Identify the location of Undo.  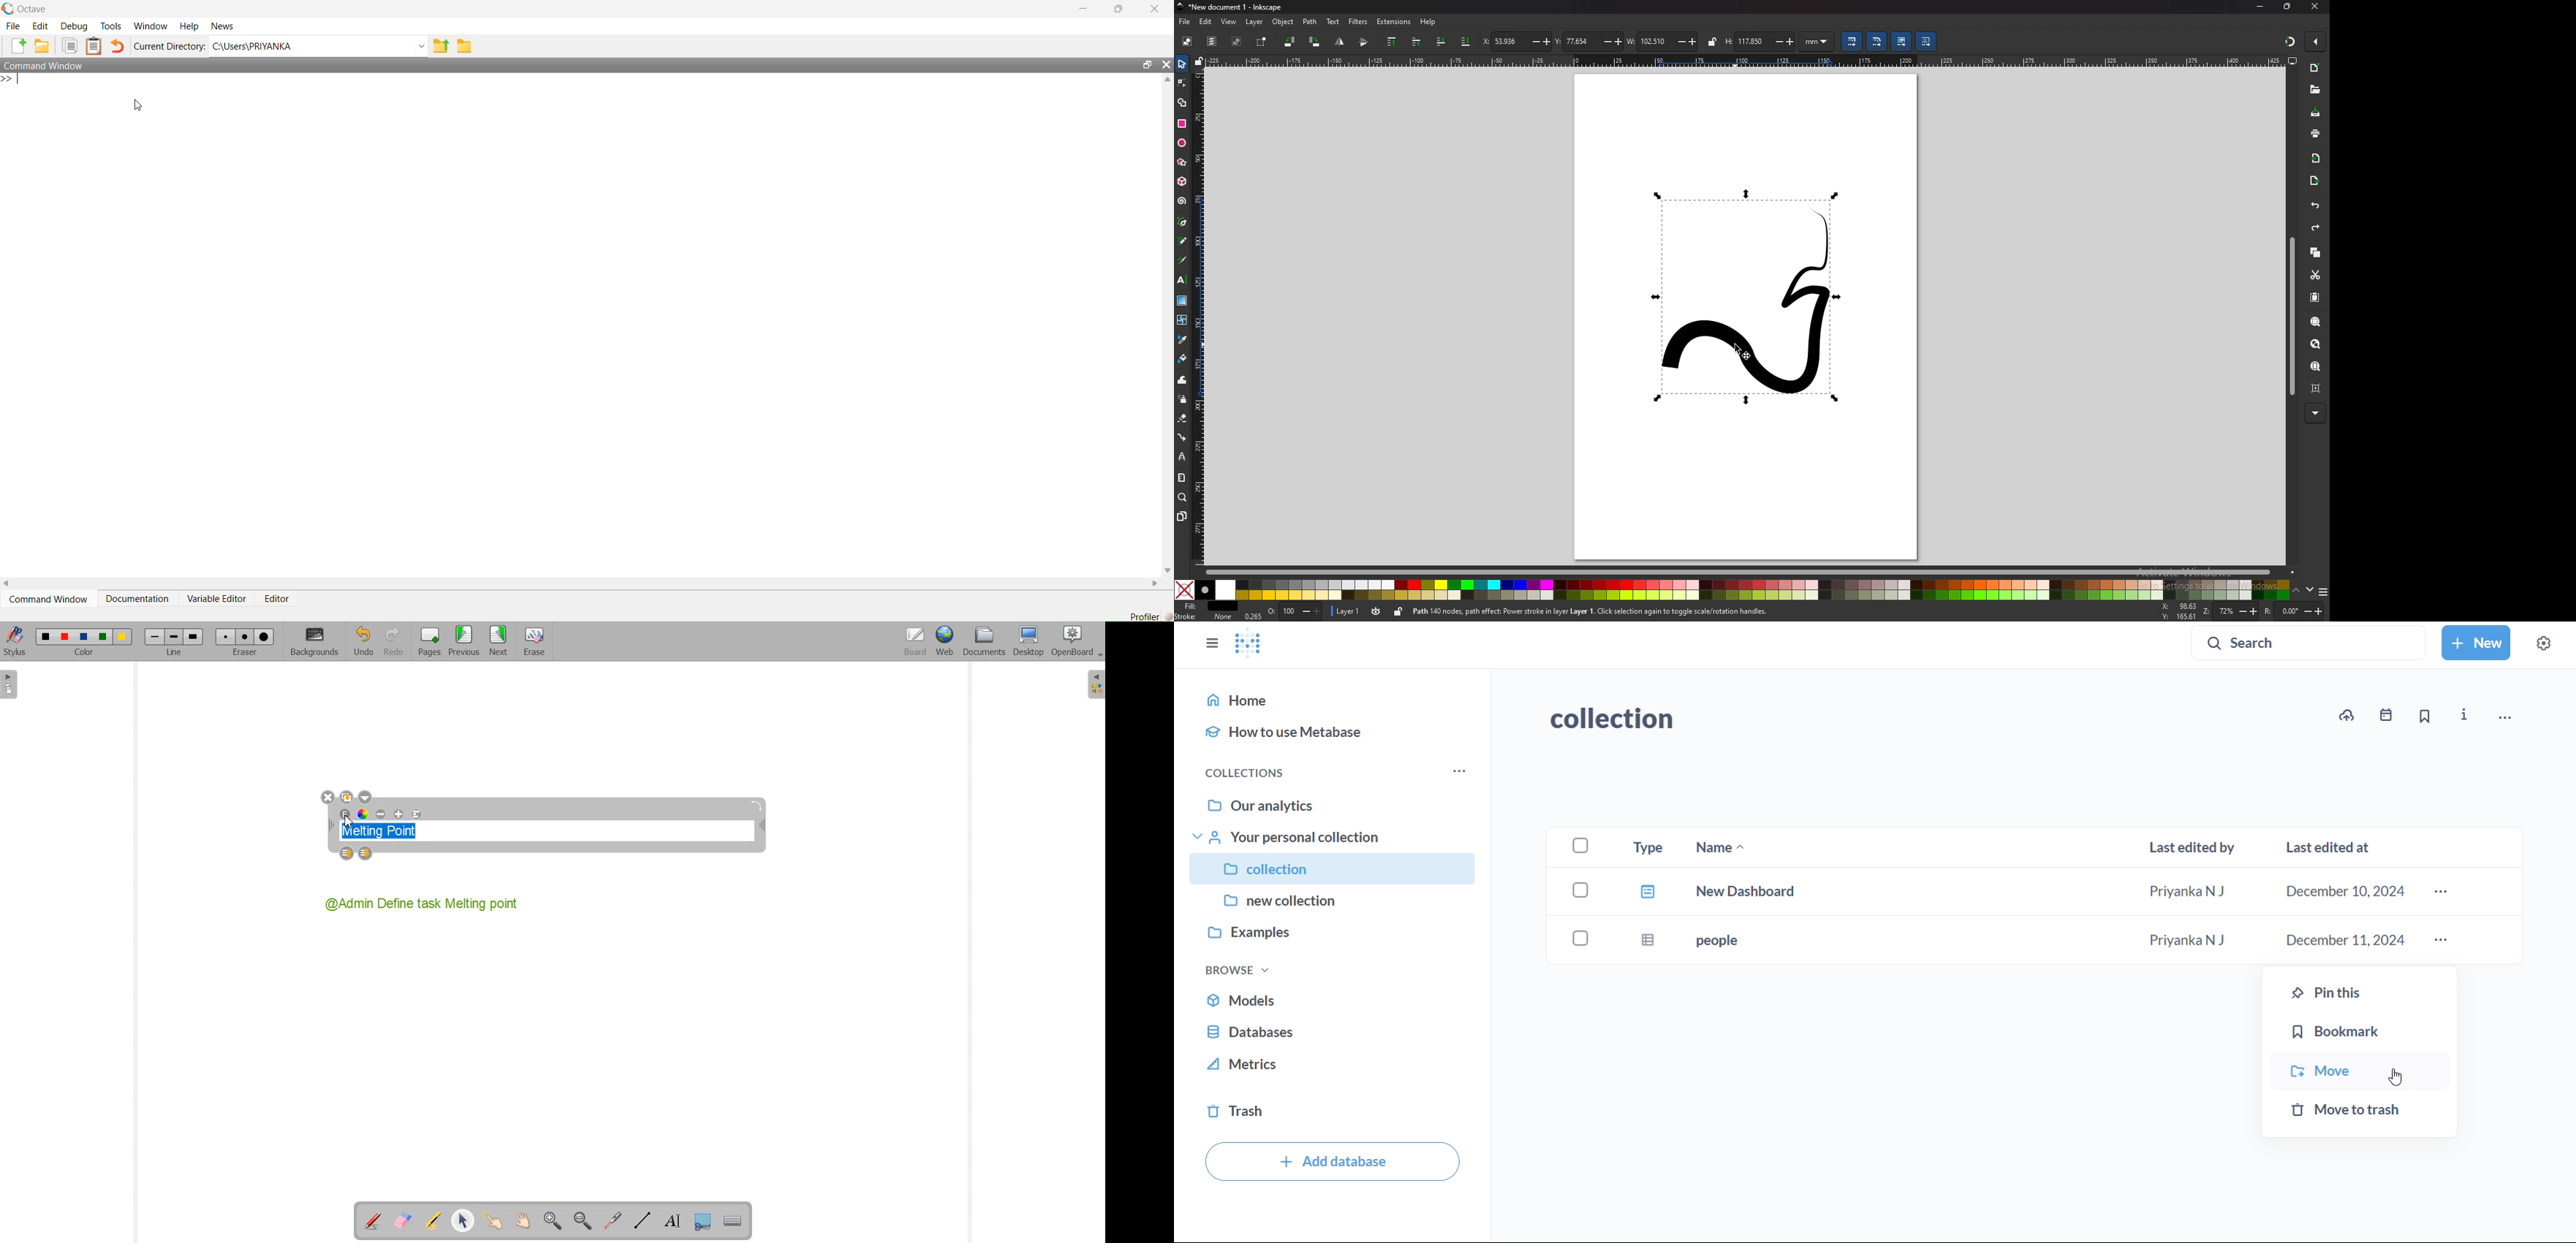
(363, 641).